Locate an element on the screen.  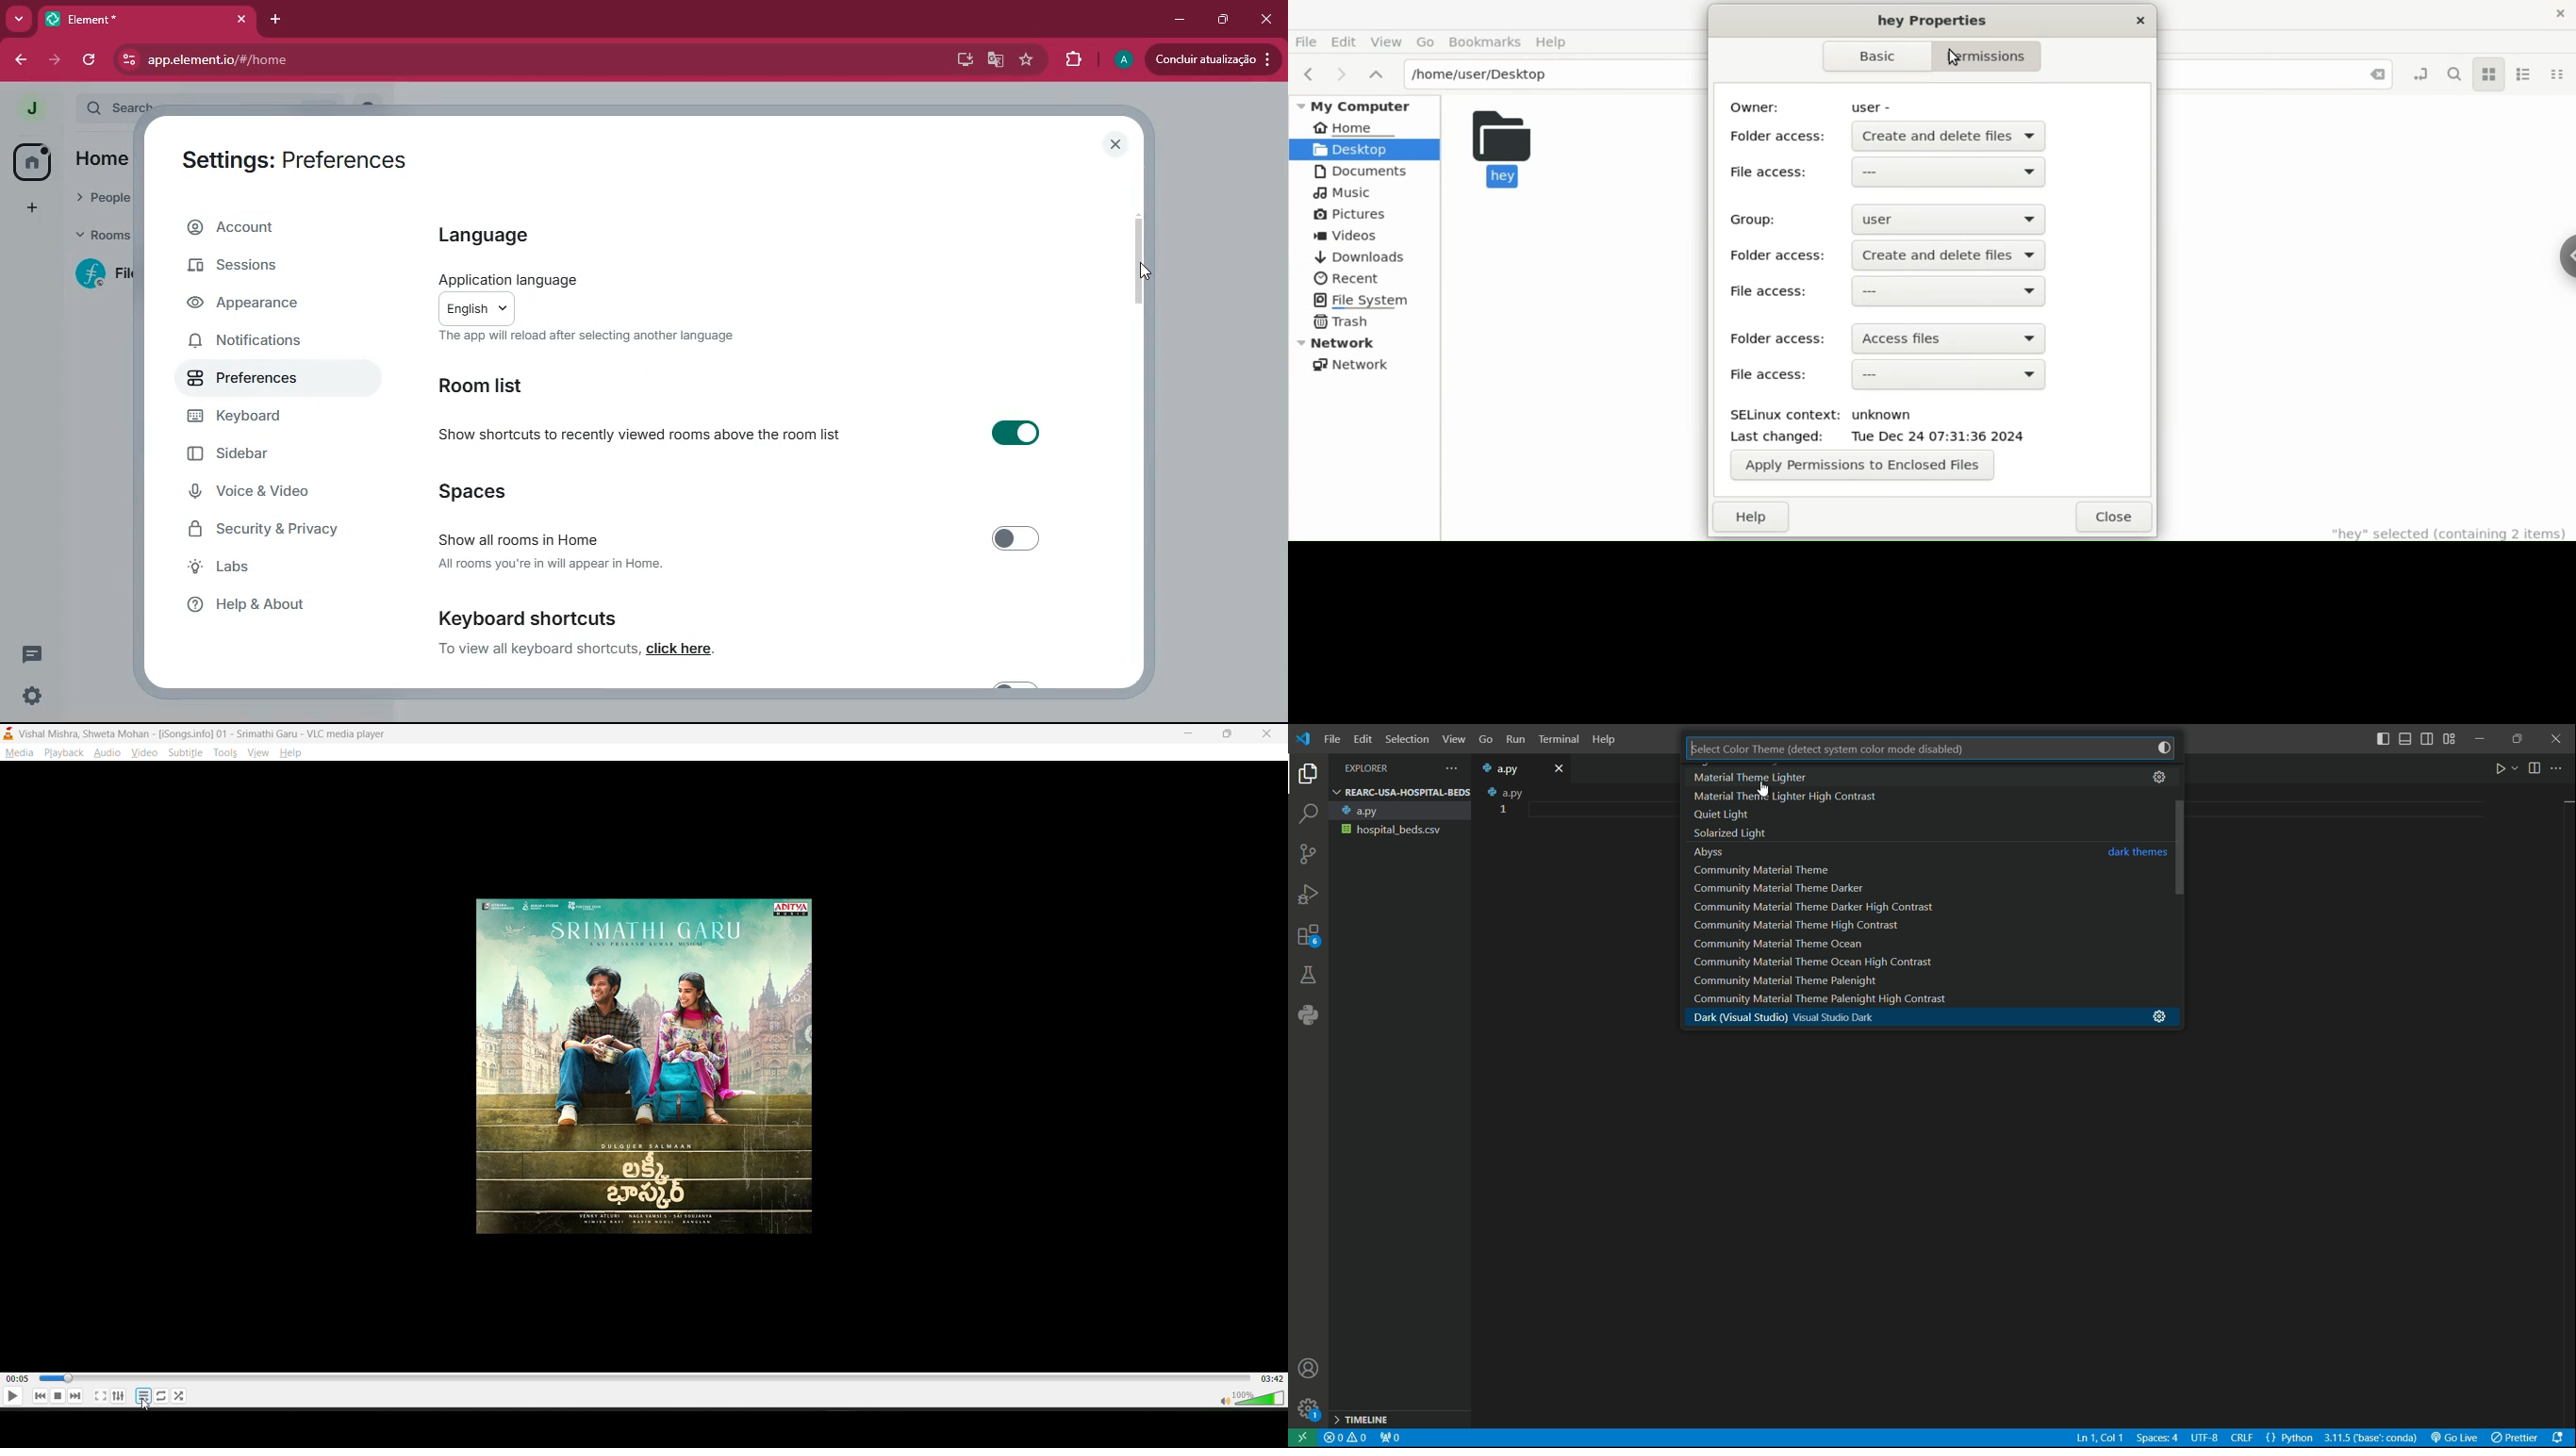
threads is located at coordinates (34, 653).